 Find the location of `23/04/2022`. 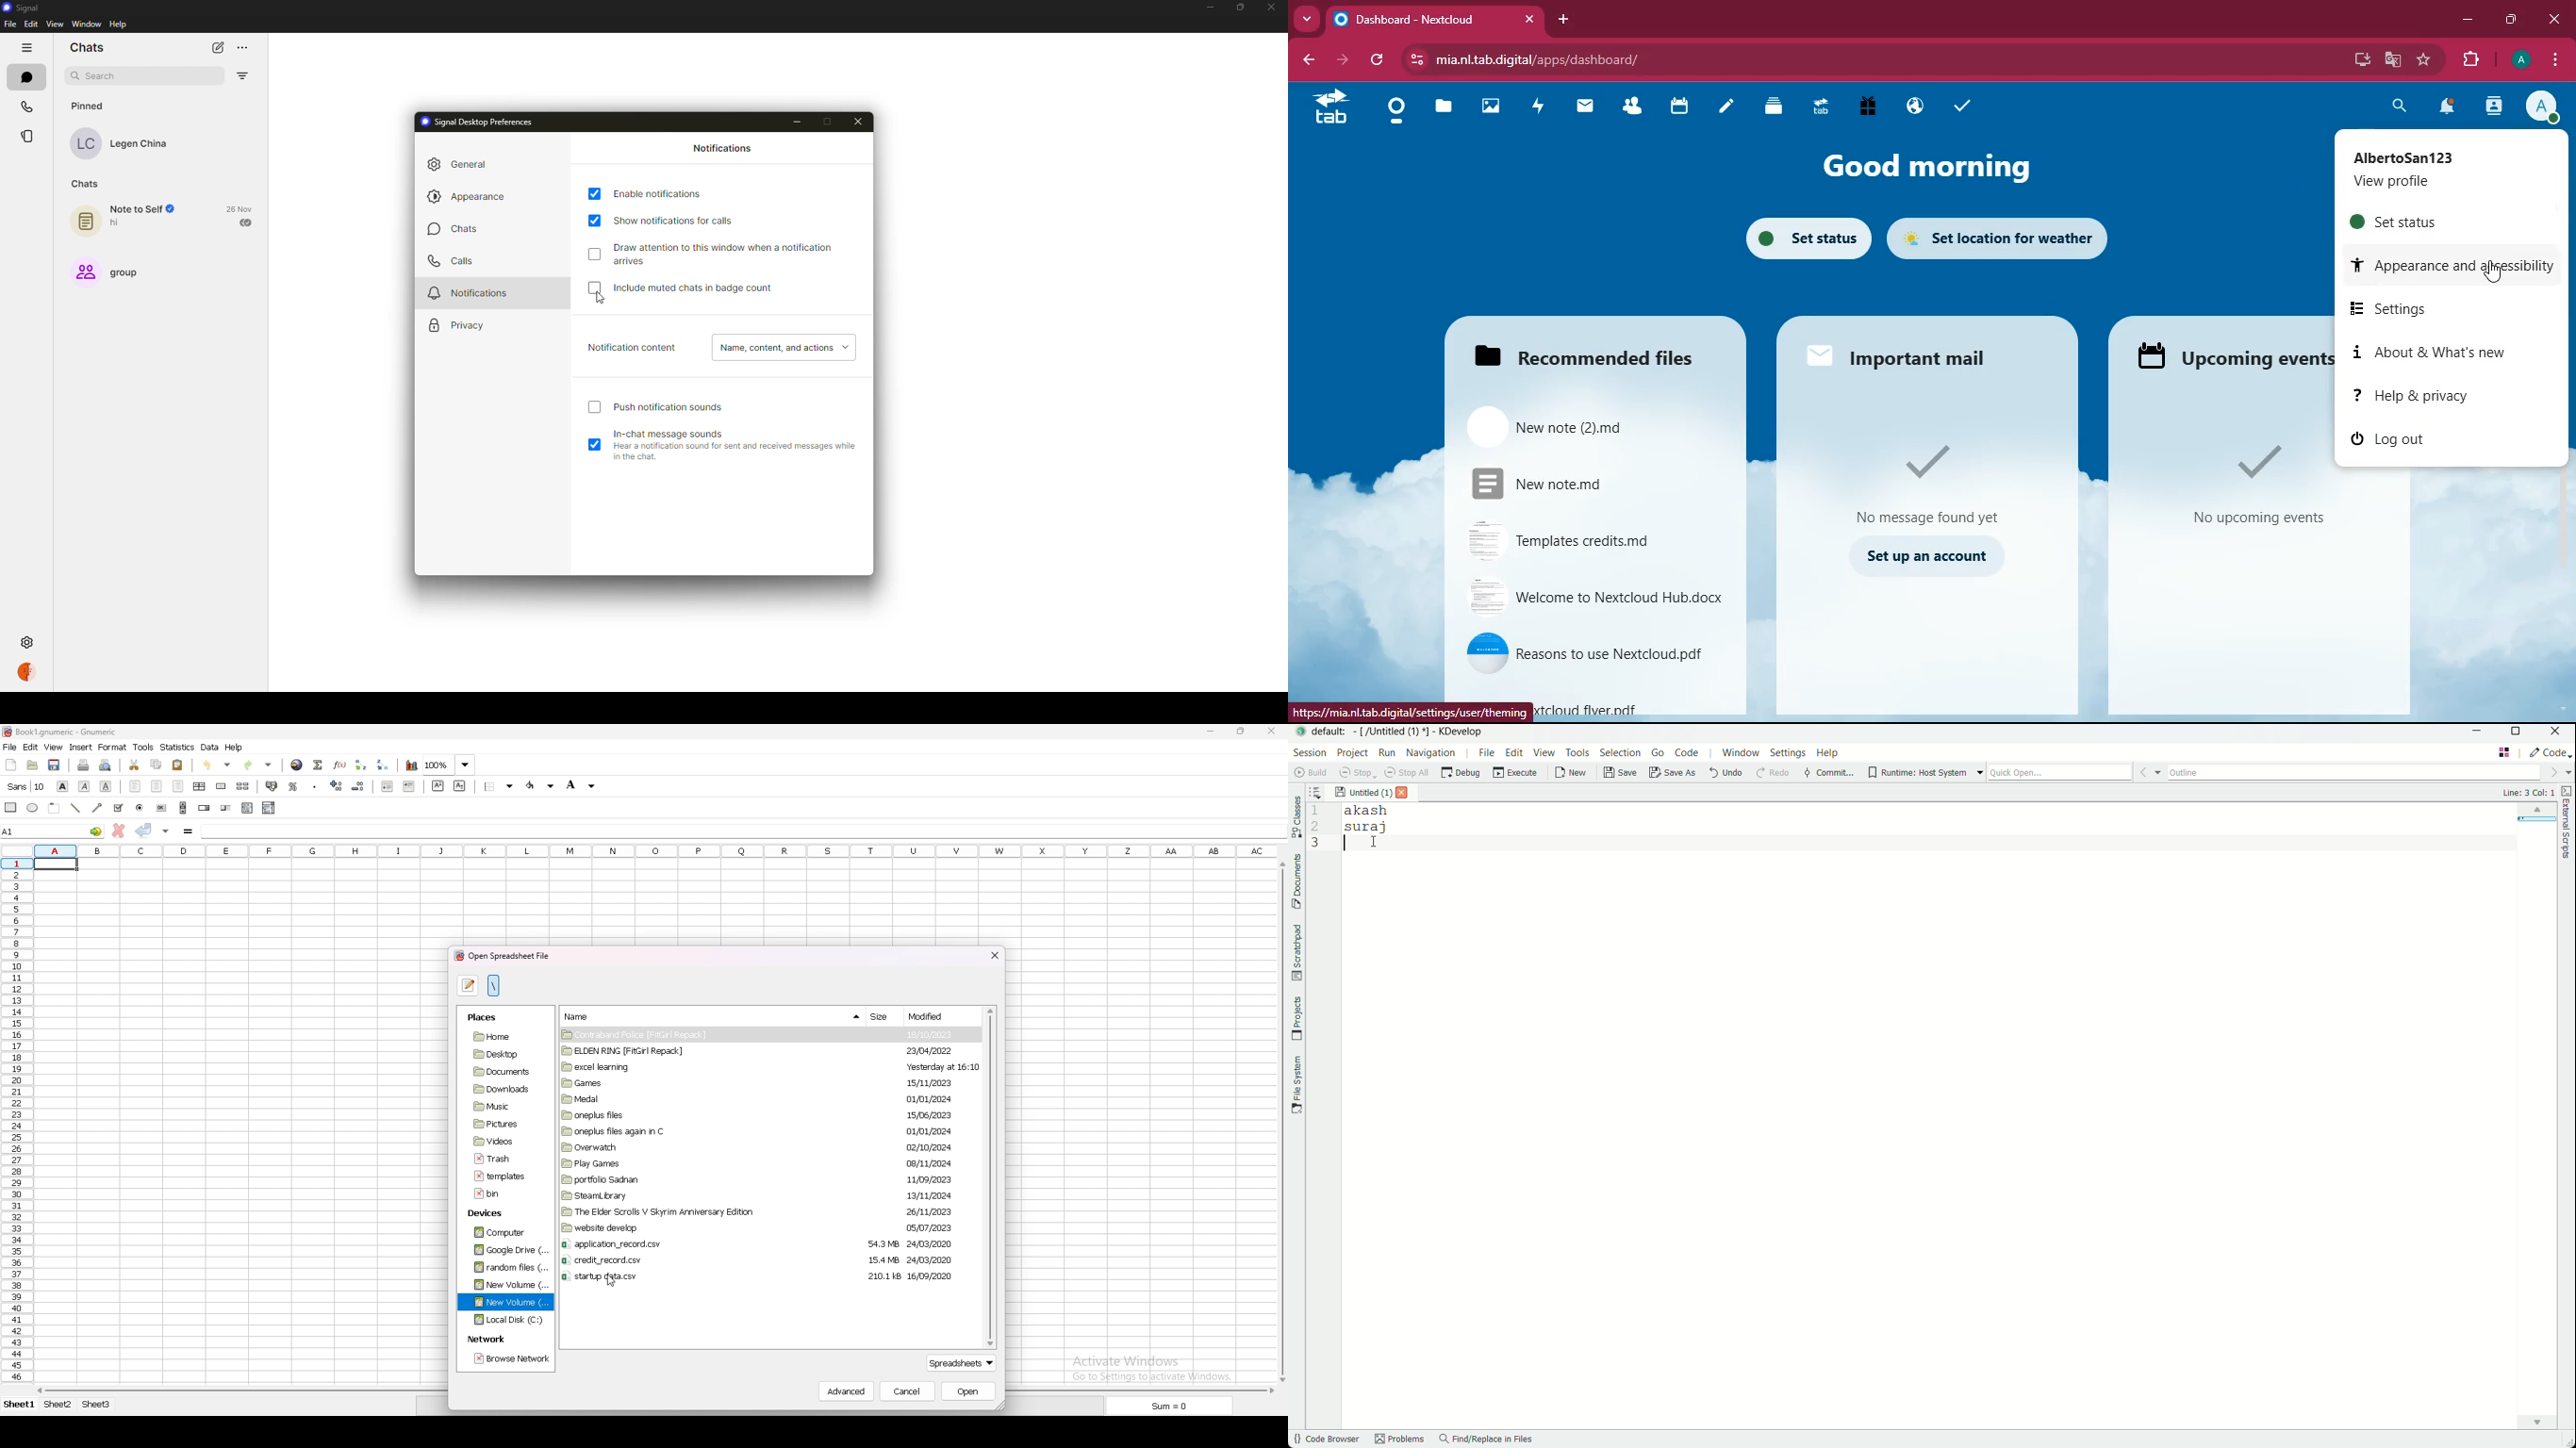

23/04/2022 is located at coordinates (925, 1051).